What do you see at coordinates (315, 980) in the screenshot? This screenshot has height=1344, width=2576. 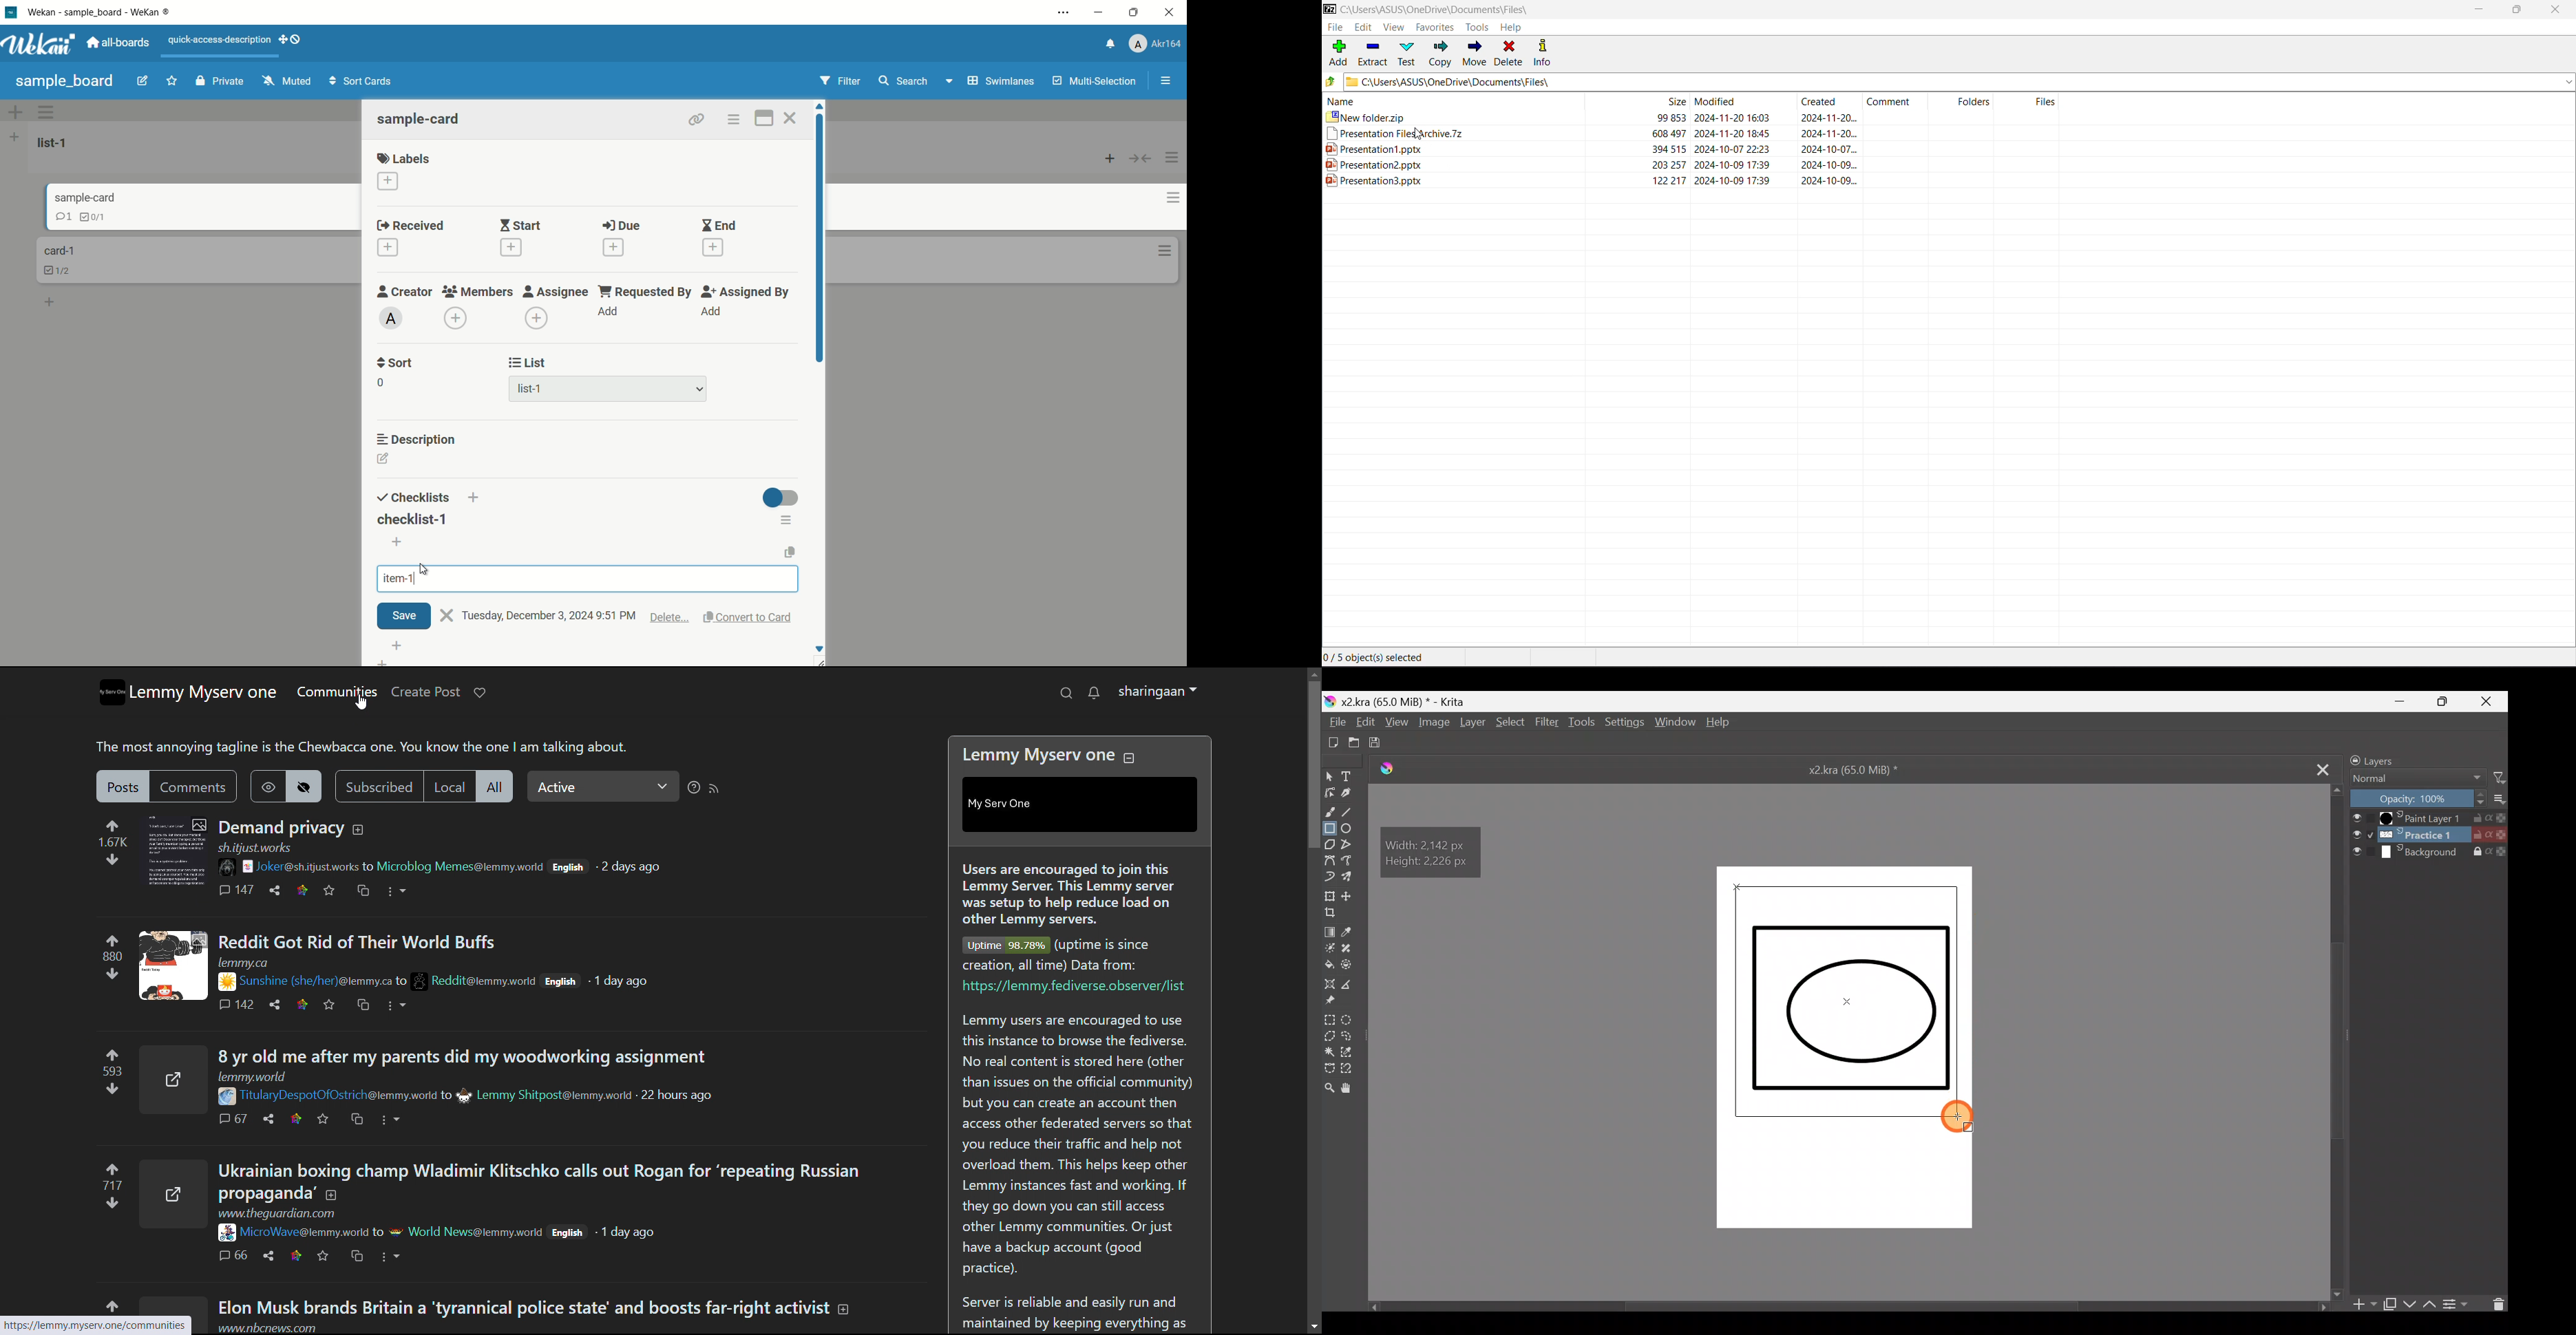 I see `username` at bounding box center [315, 980].